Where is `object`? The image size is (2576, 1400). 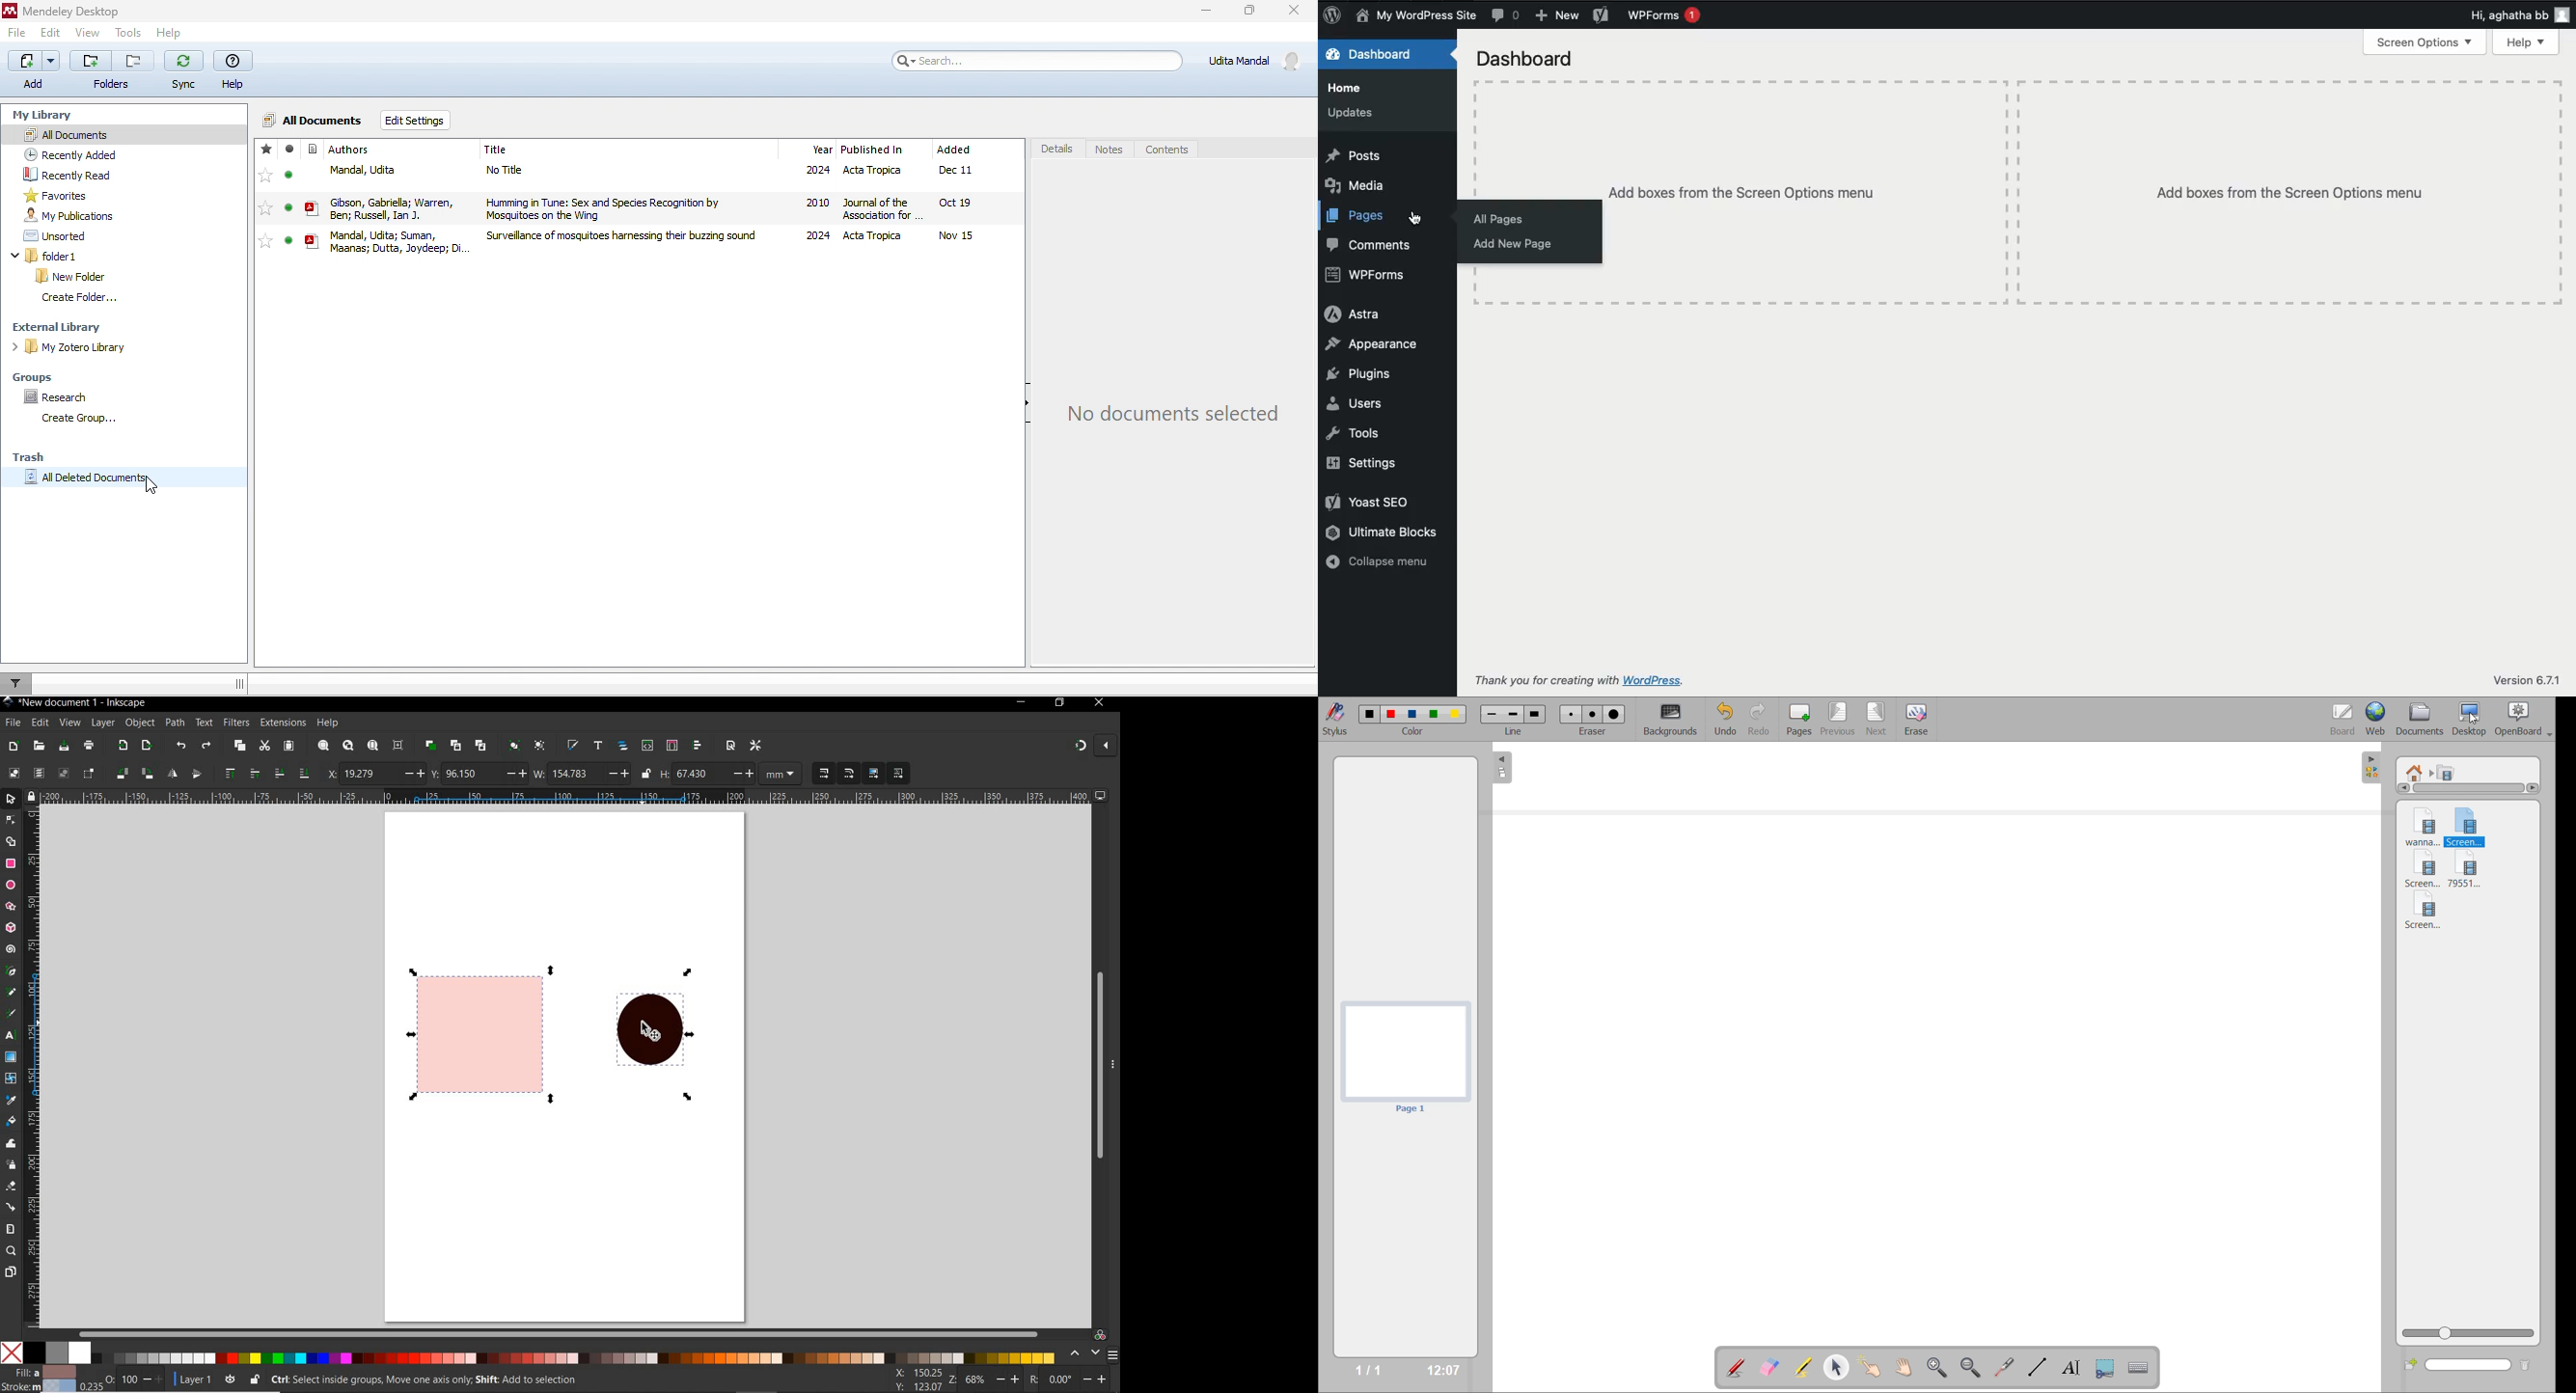
object is located at coordinates (139, 722).